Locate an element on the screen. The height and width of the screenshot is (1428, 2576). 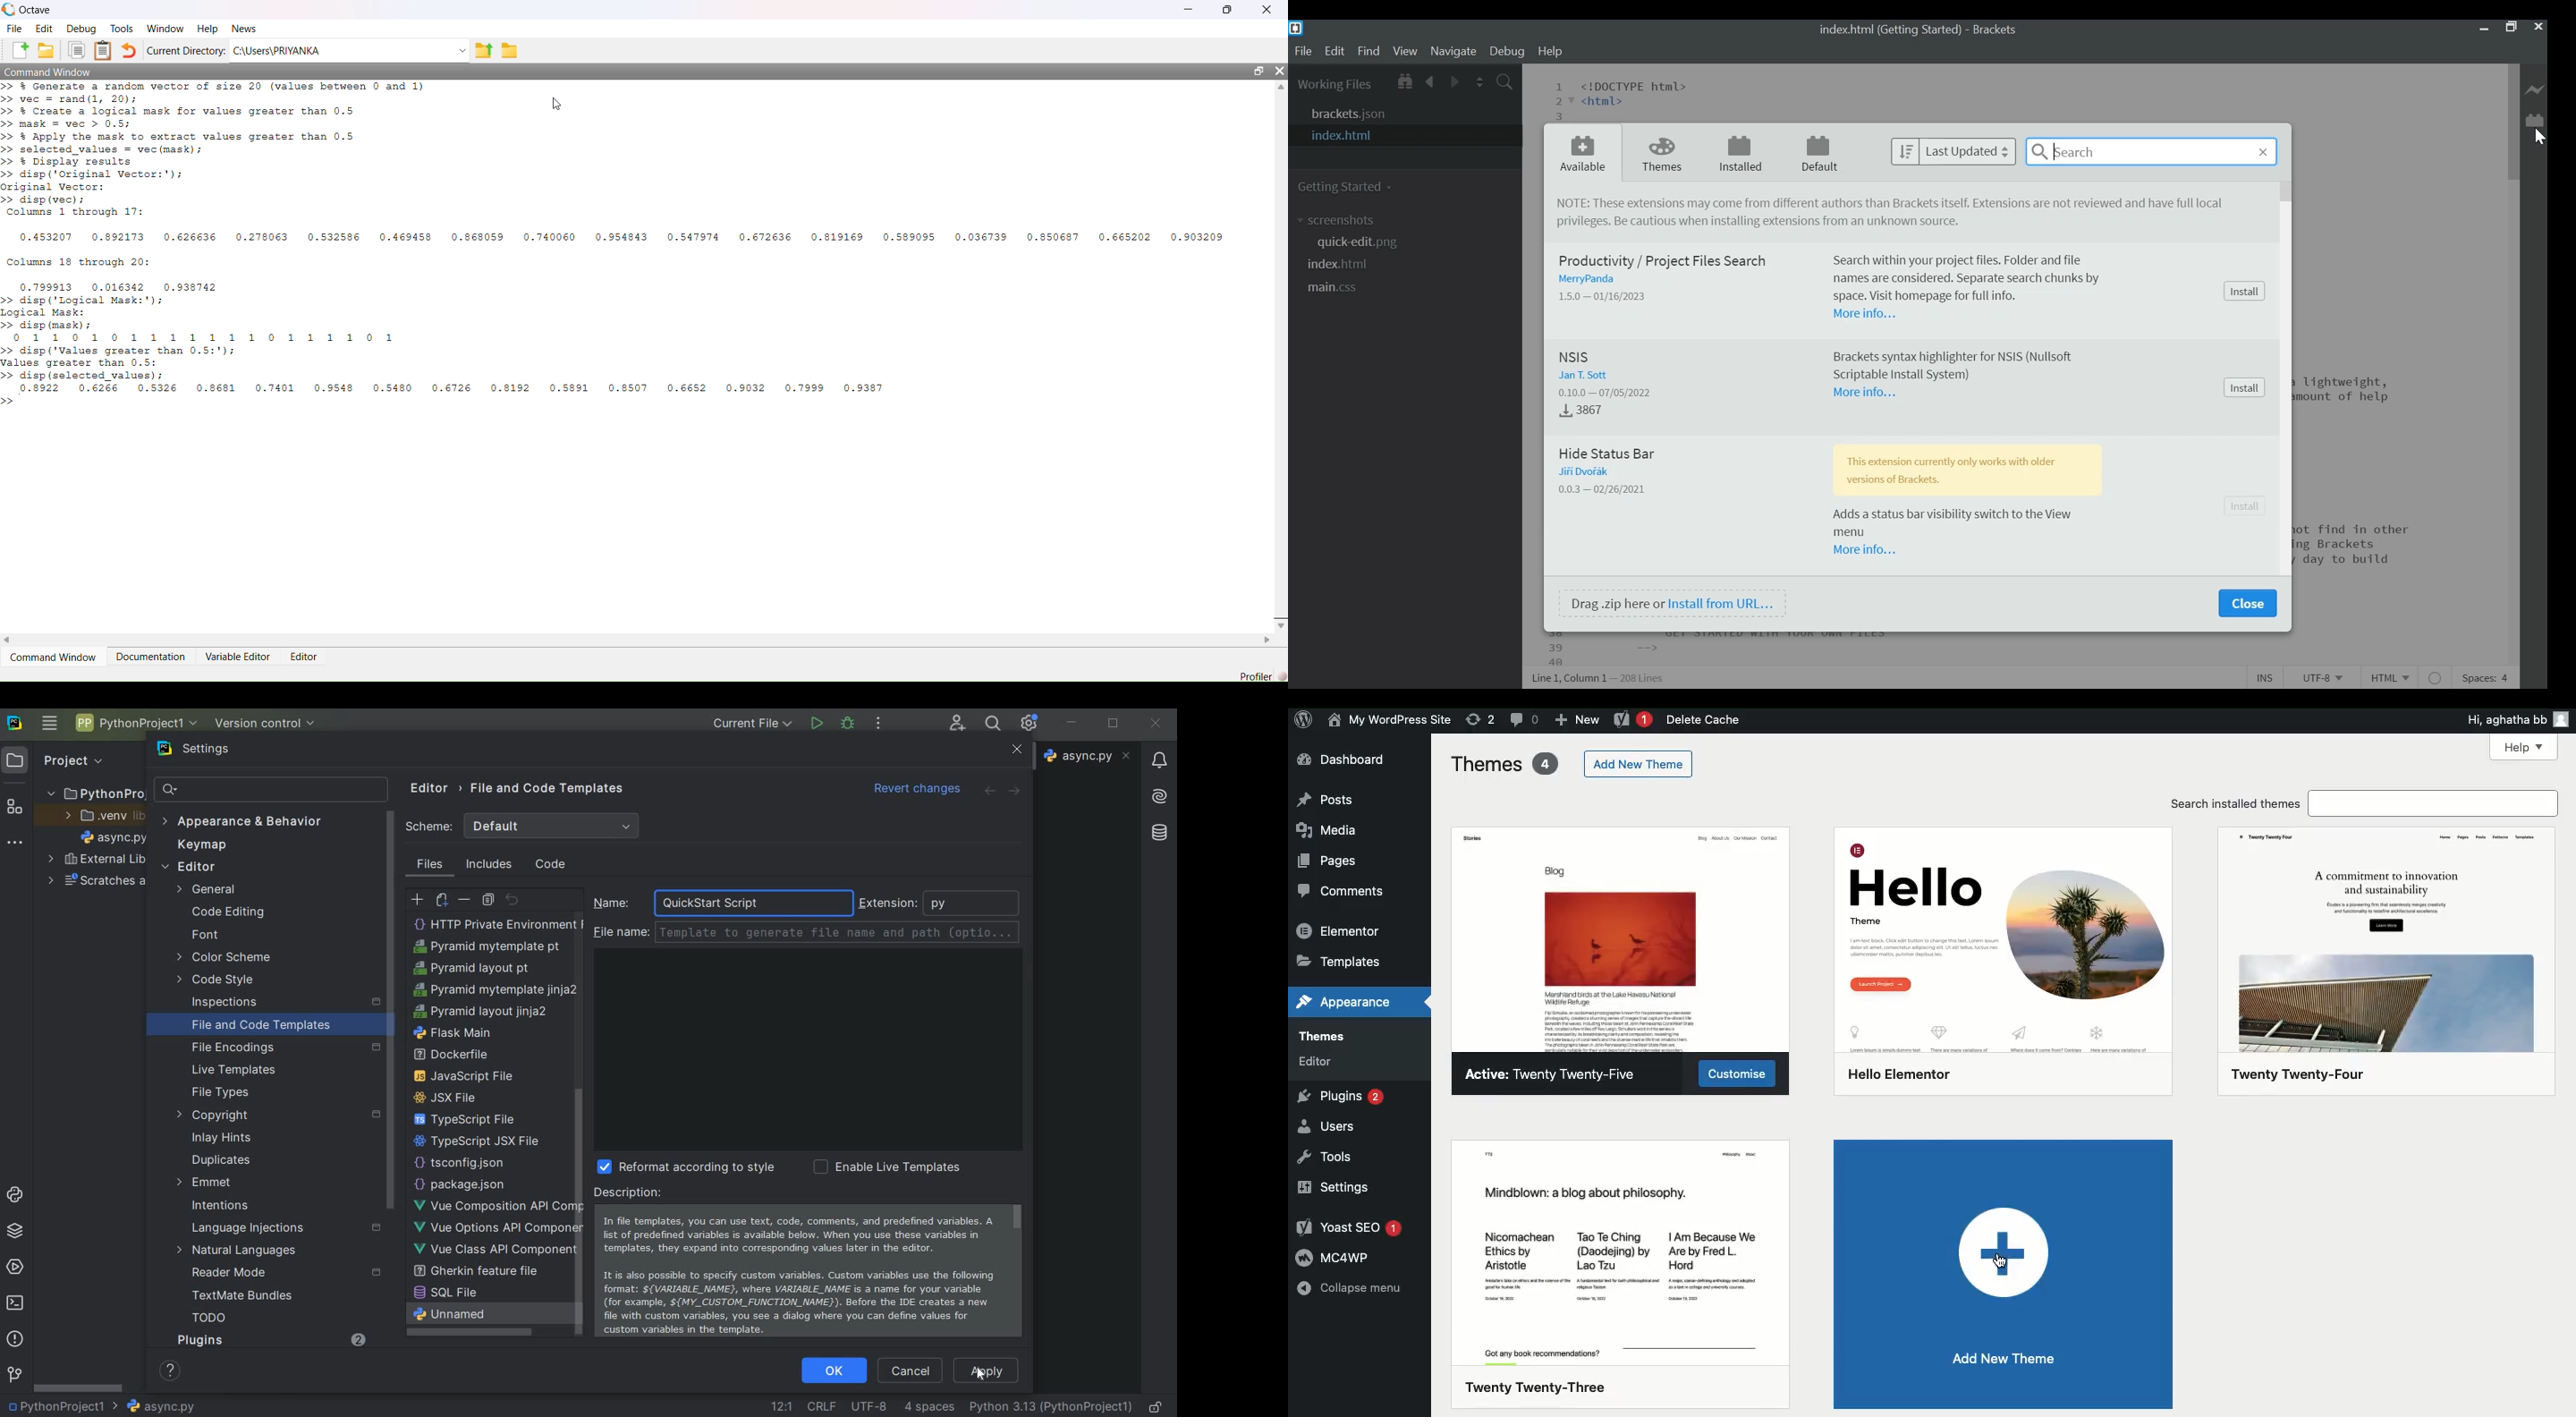
Create a file is located at coordinates (19, 51).